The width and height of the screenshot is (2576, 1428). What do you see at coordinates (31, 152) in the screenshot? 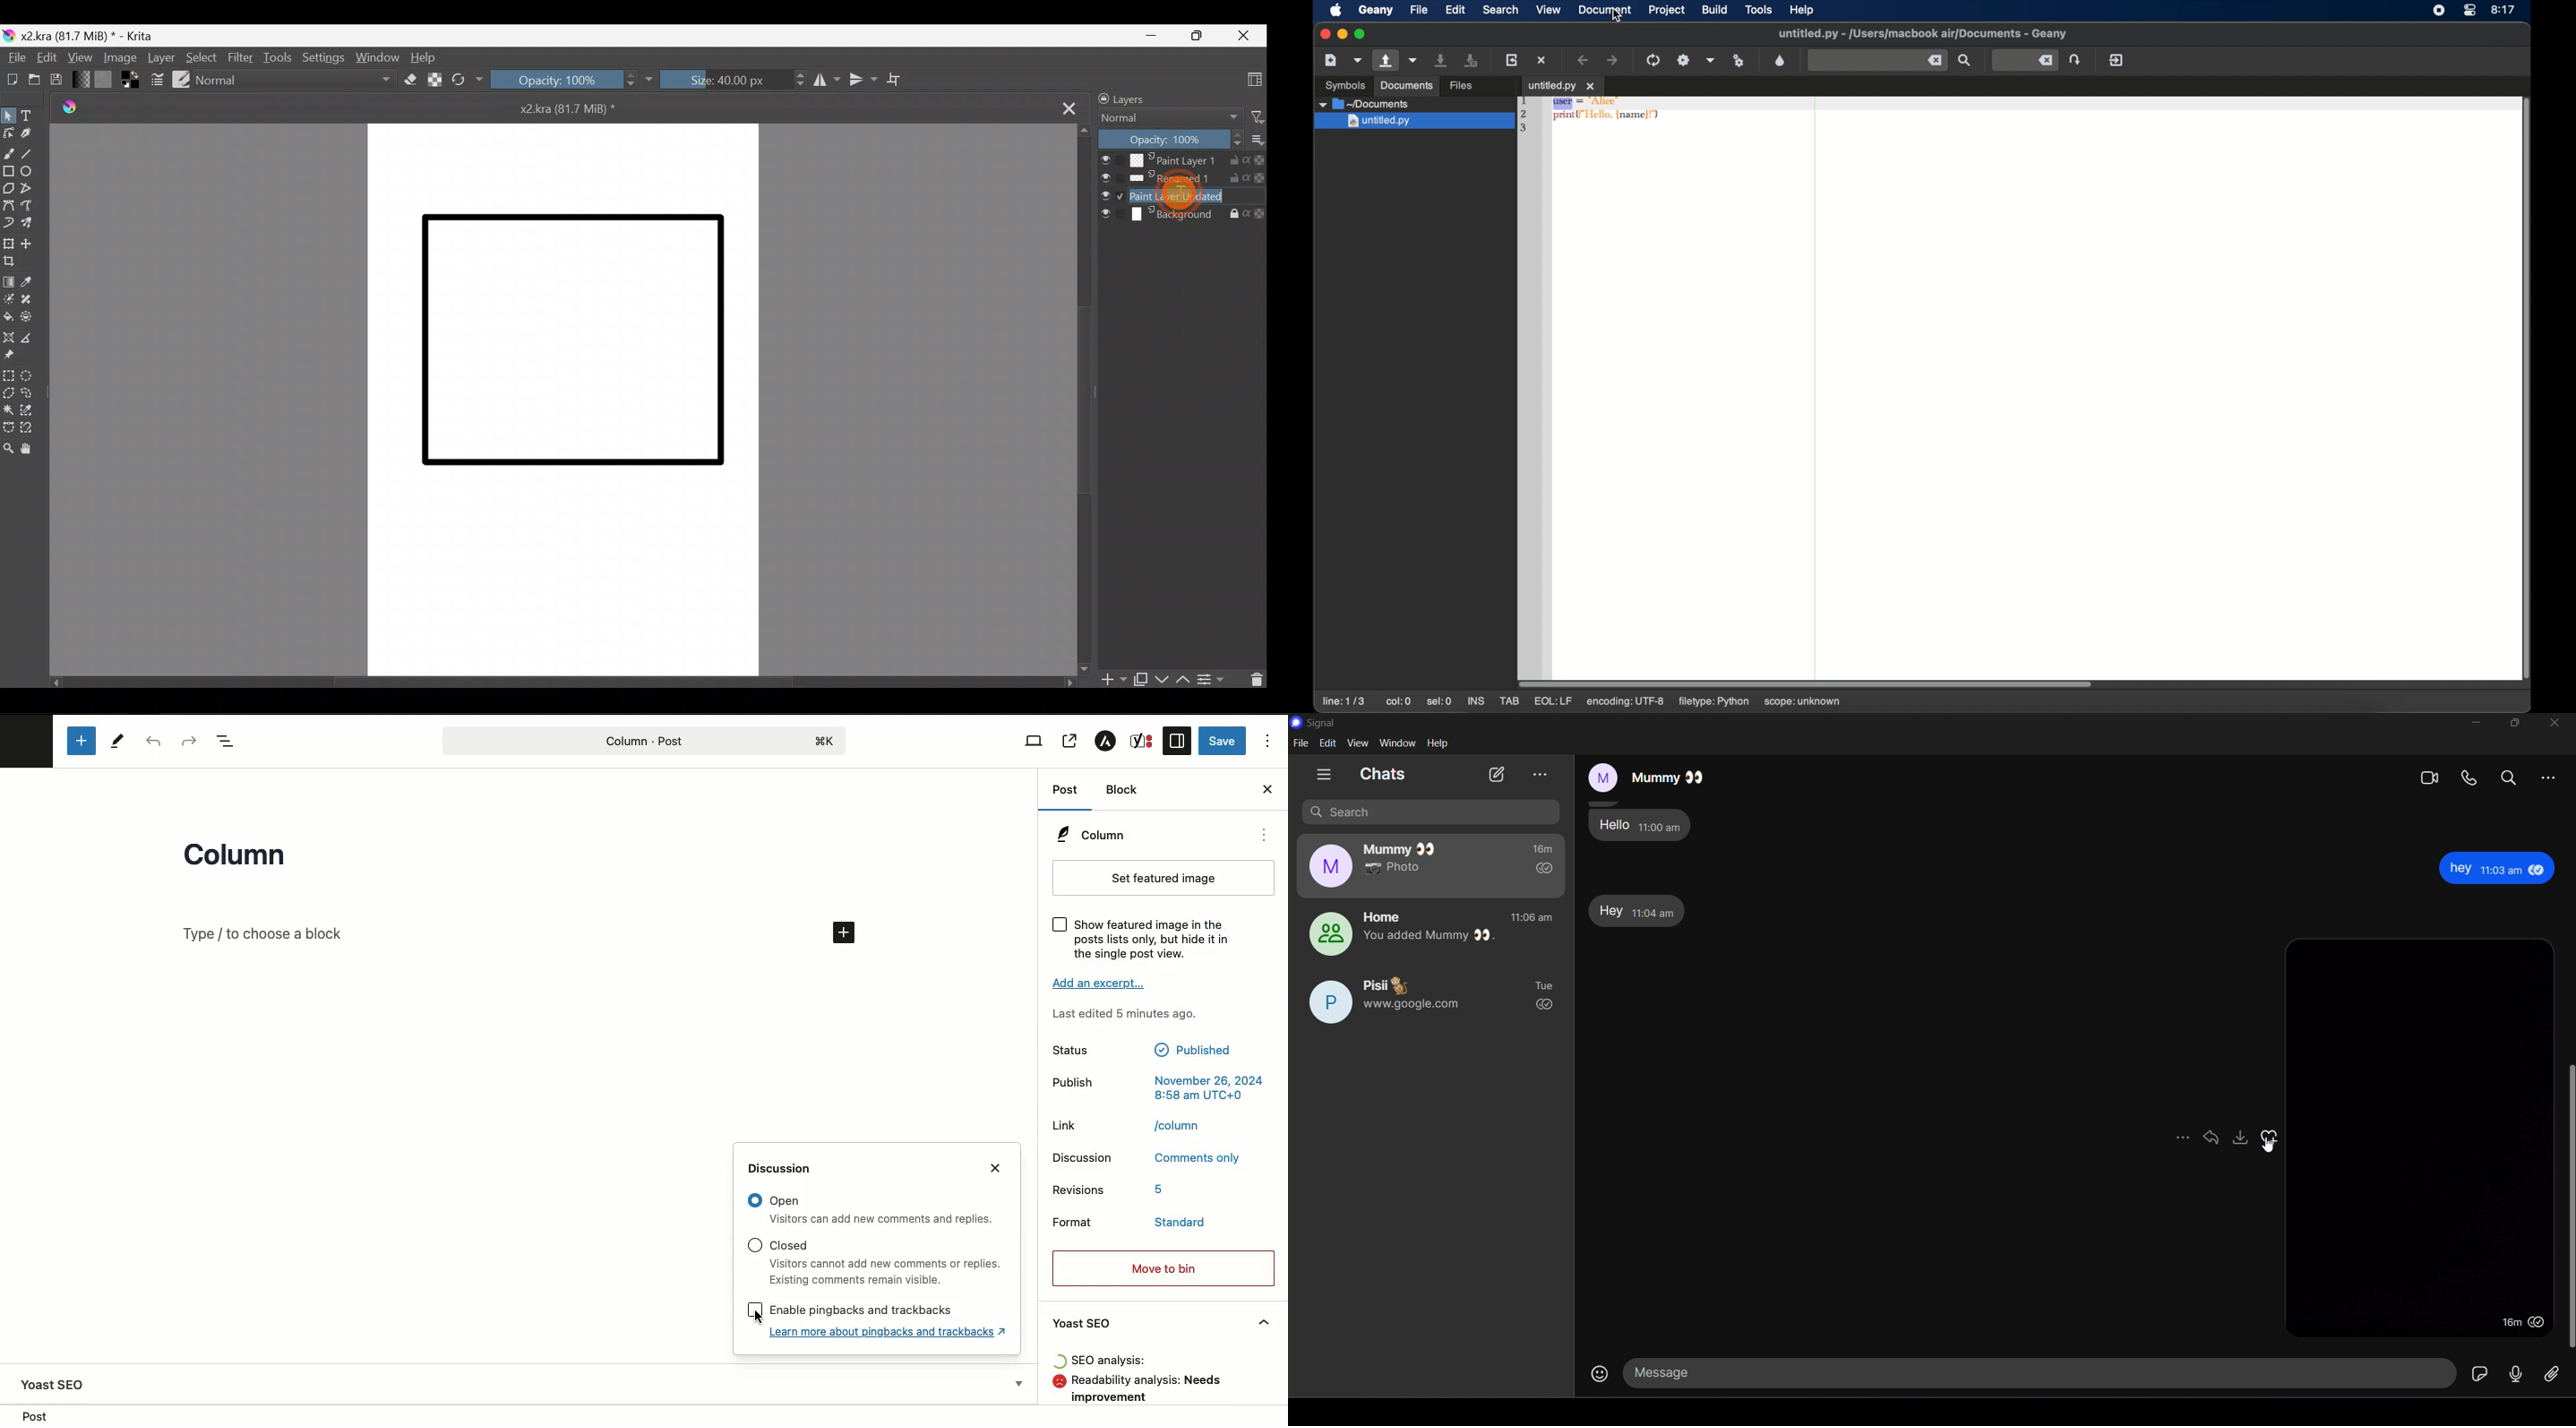
I see `Line tool` at bounding box center [31, 152].